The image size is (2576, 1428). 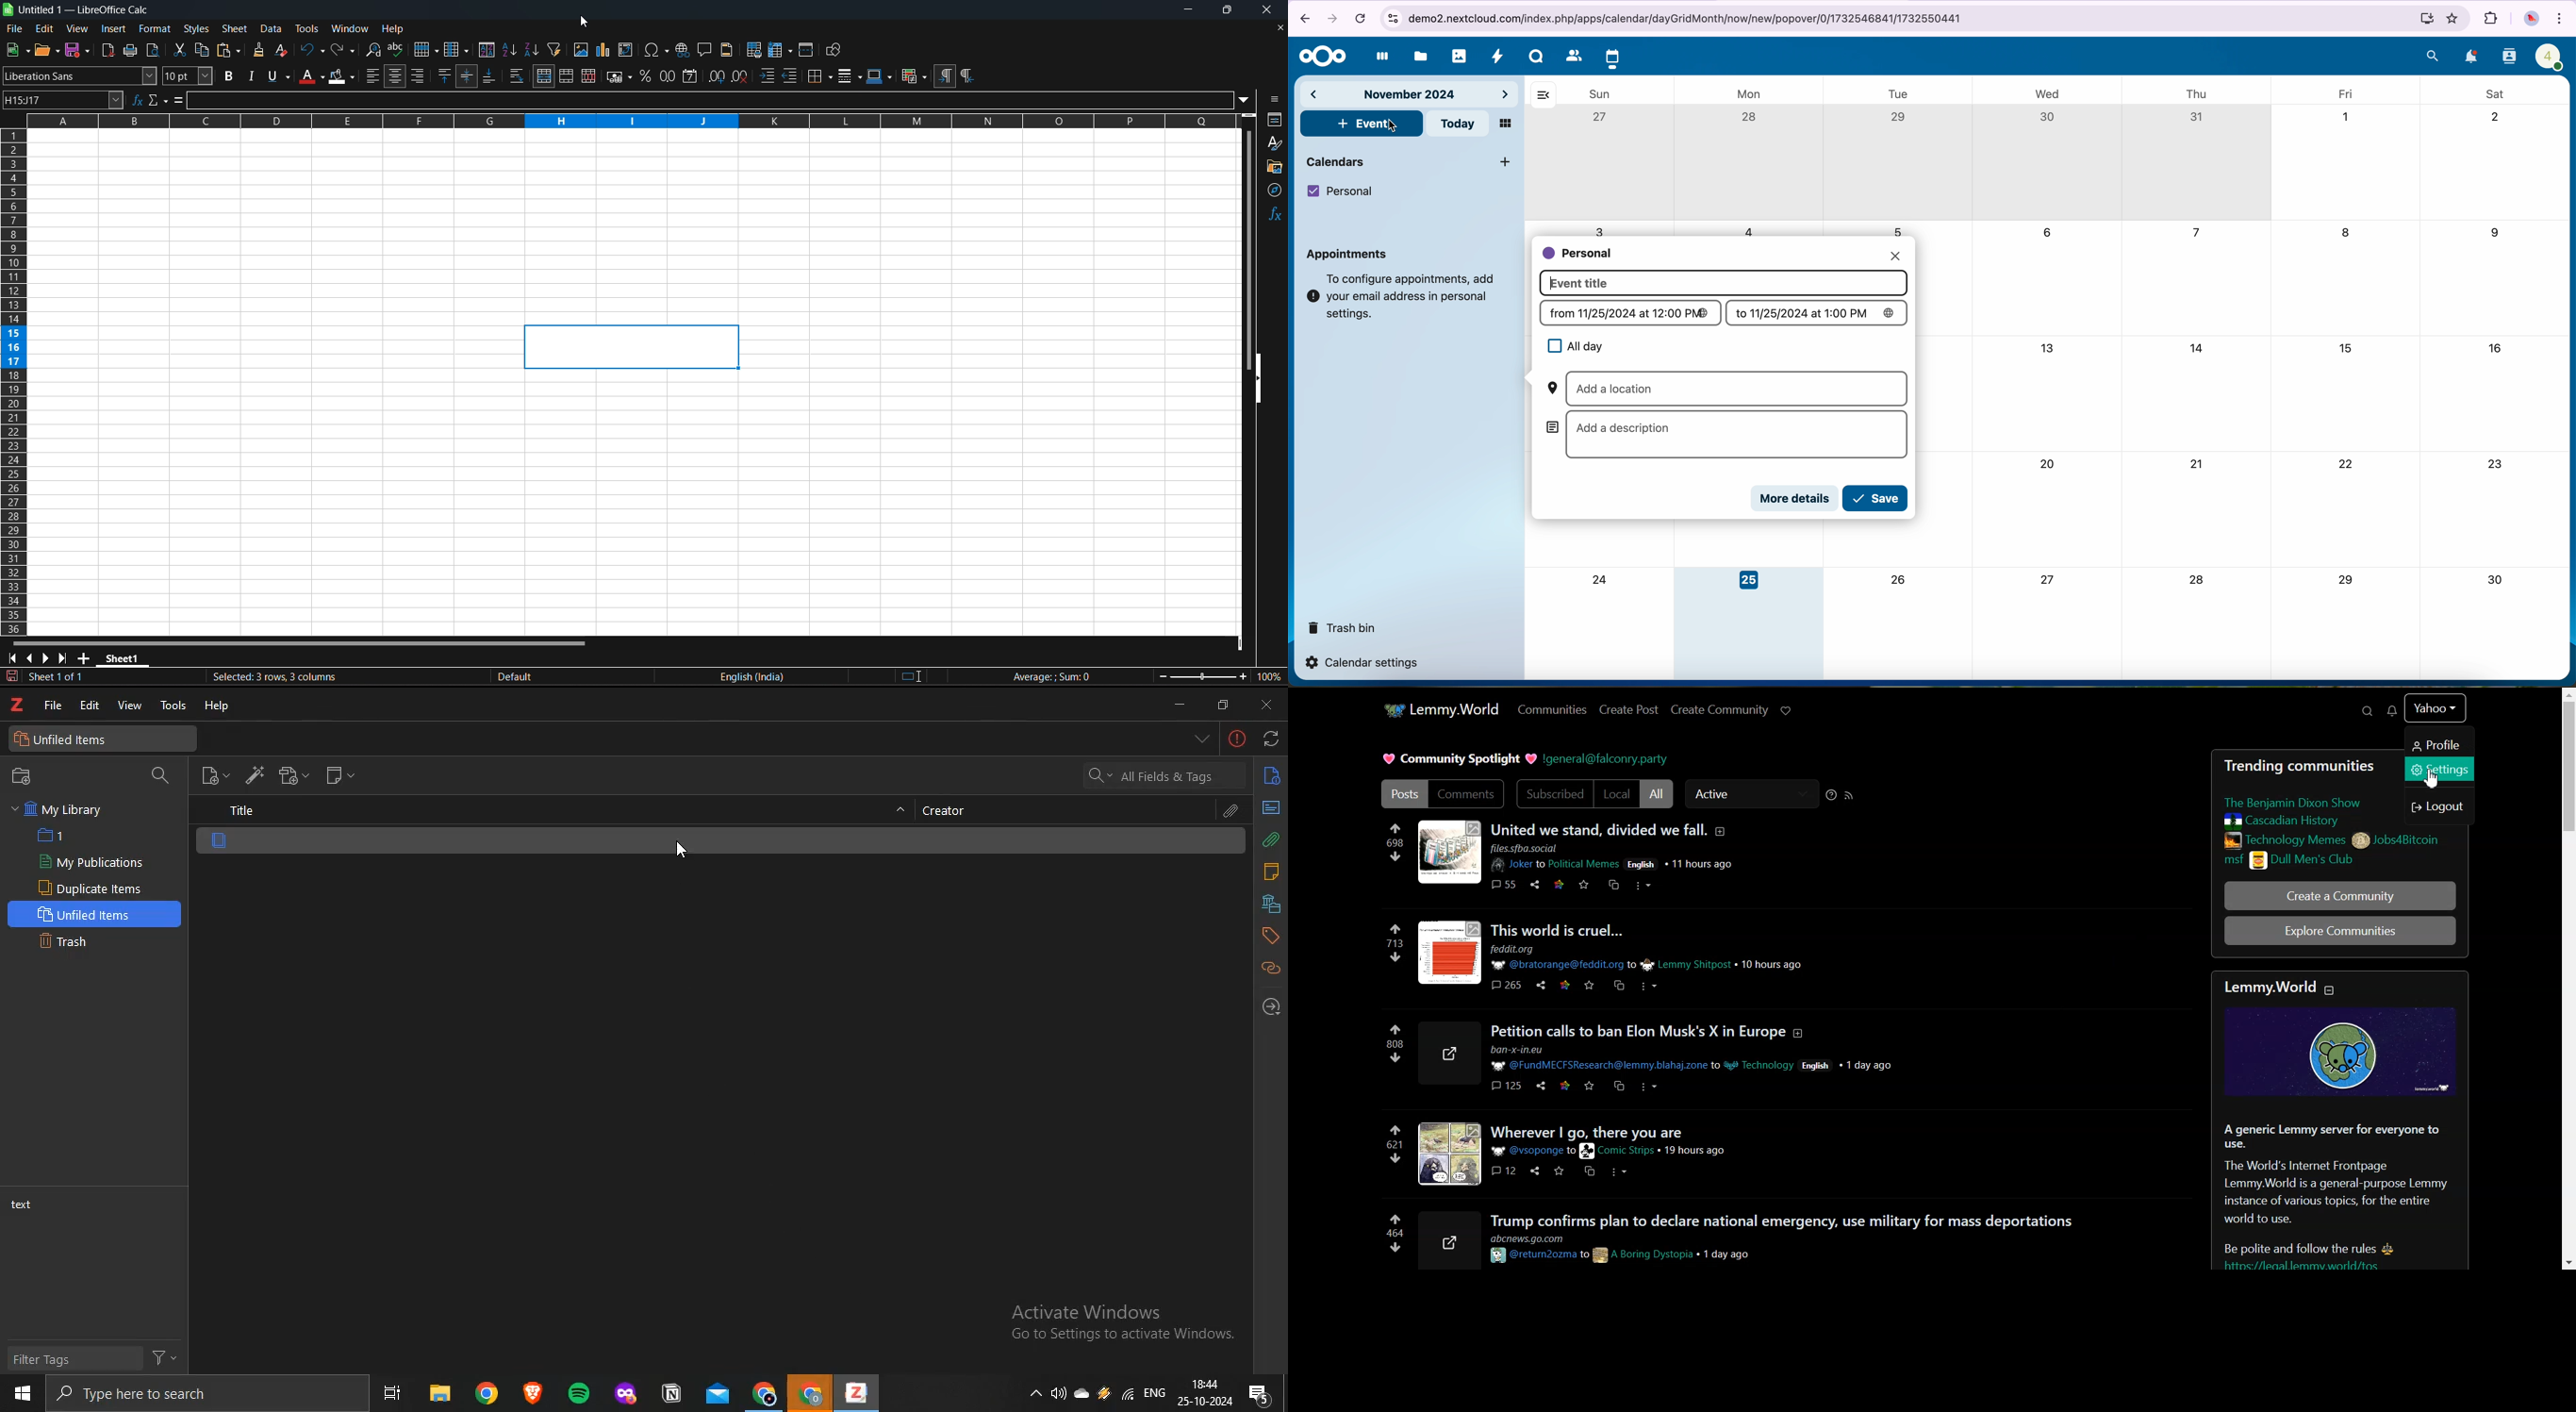 What do you see at coordinates (1895, 254) in the screenshot?
I see `close pop-up` at bounding box center [1895, 254].